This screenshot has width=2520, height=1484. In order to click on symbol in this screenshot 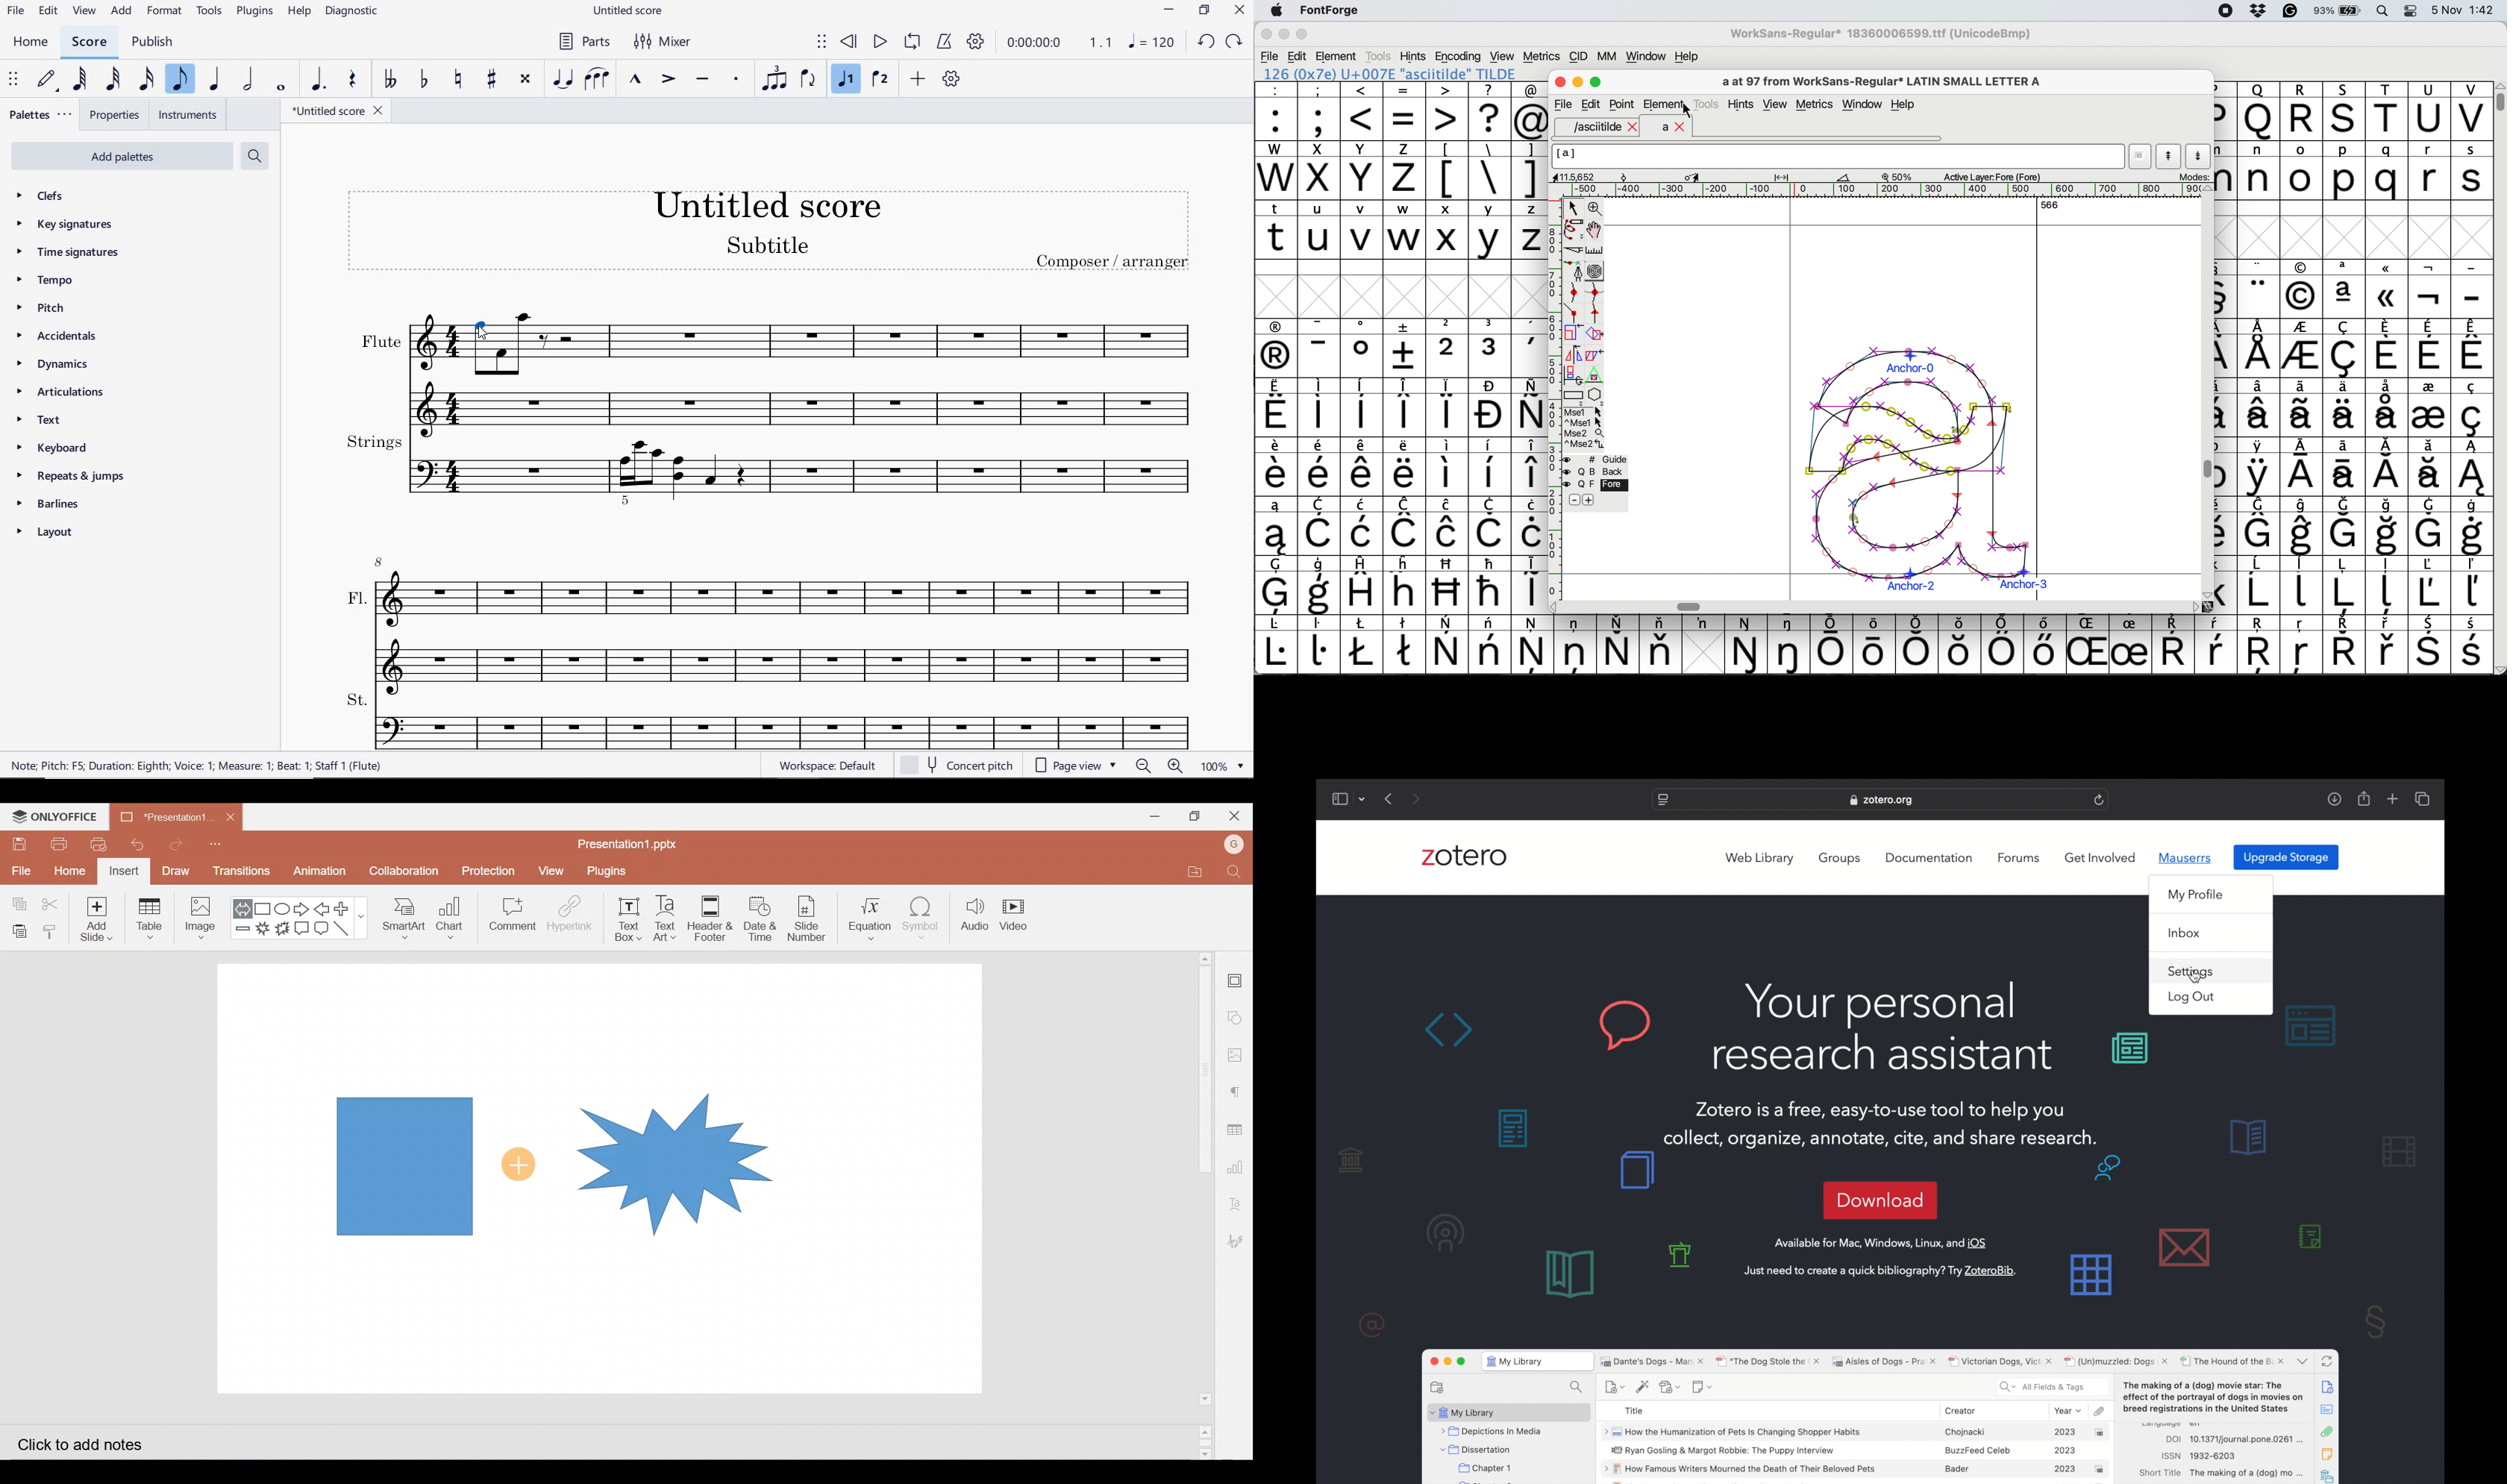, I will do `click(1405, 407)`.